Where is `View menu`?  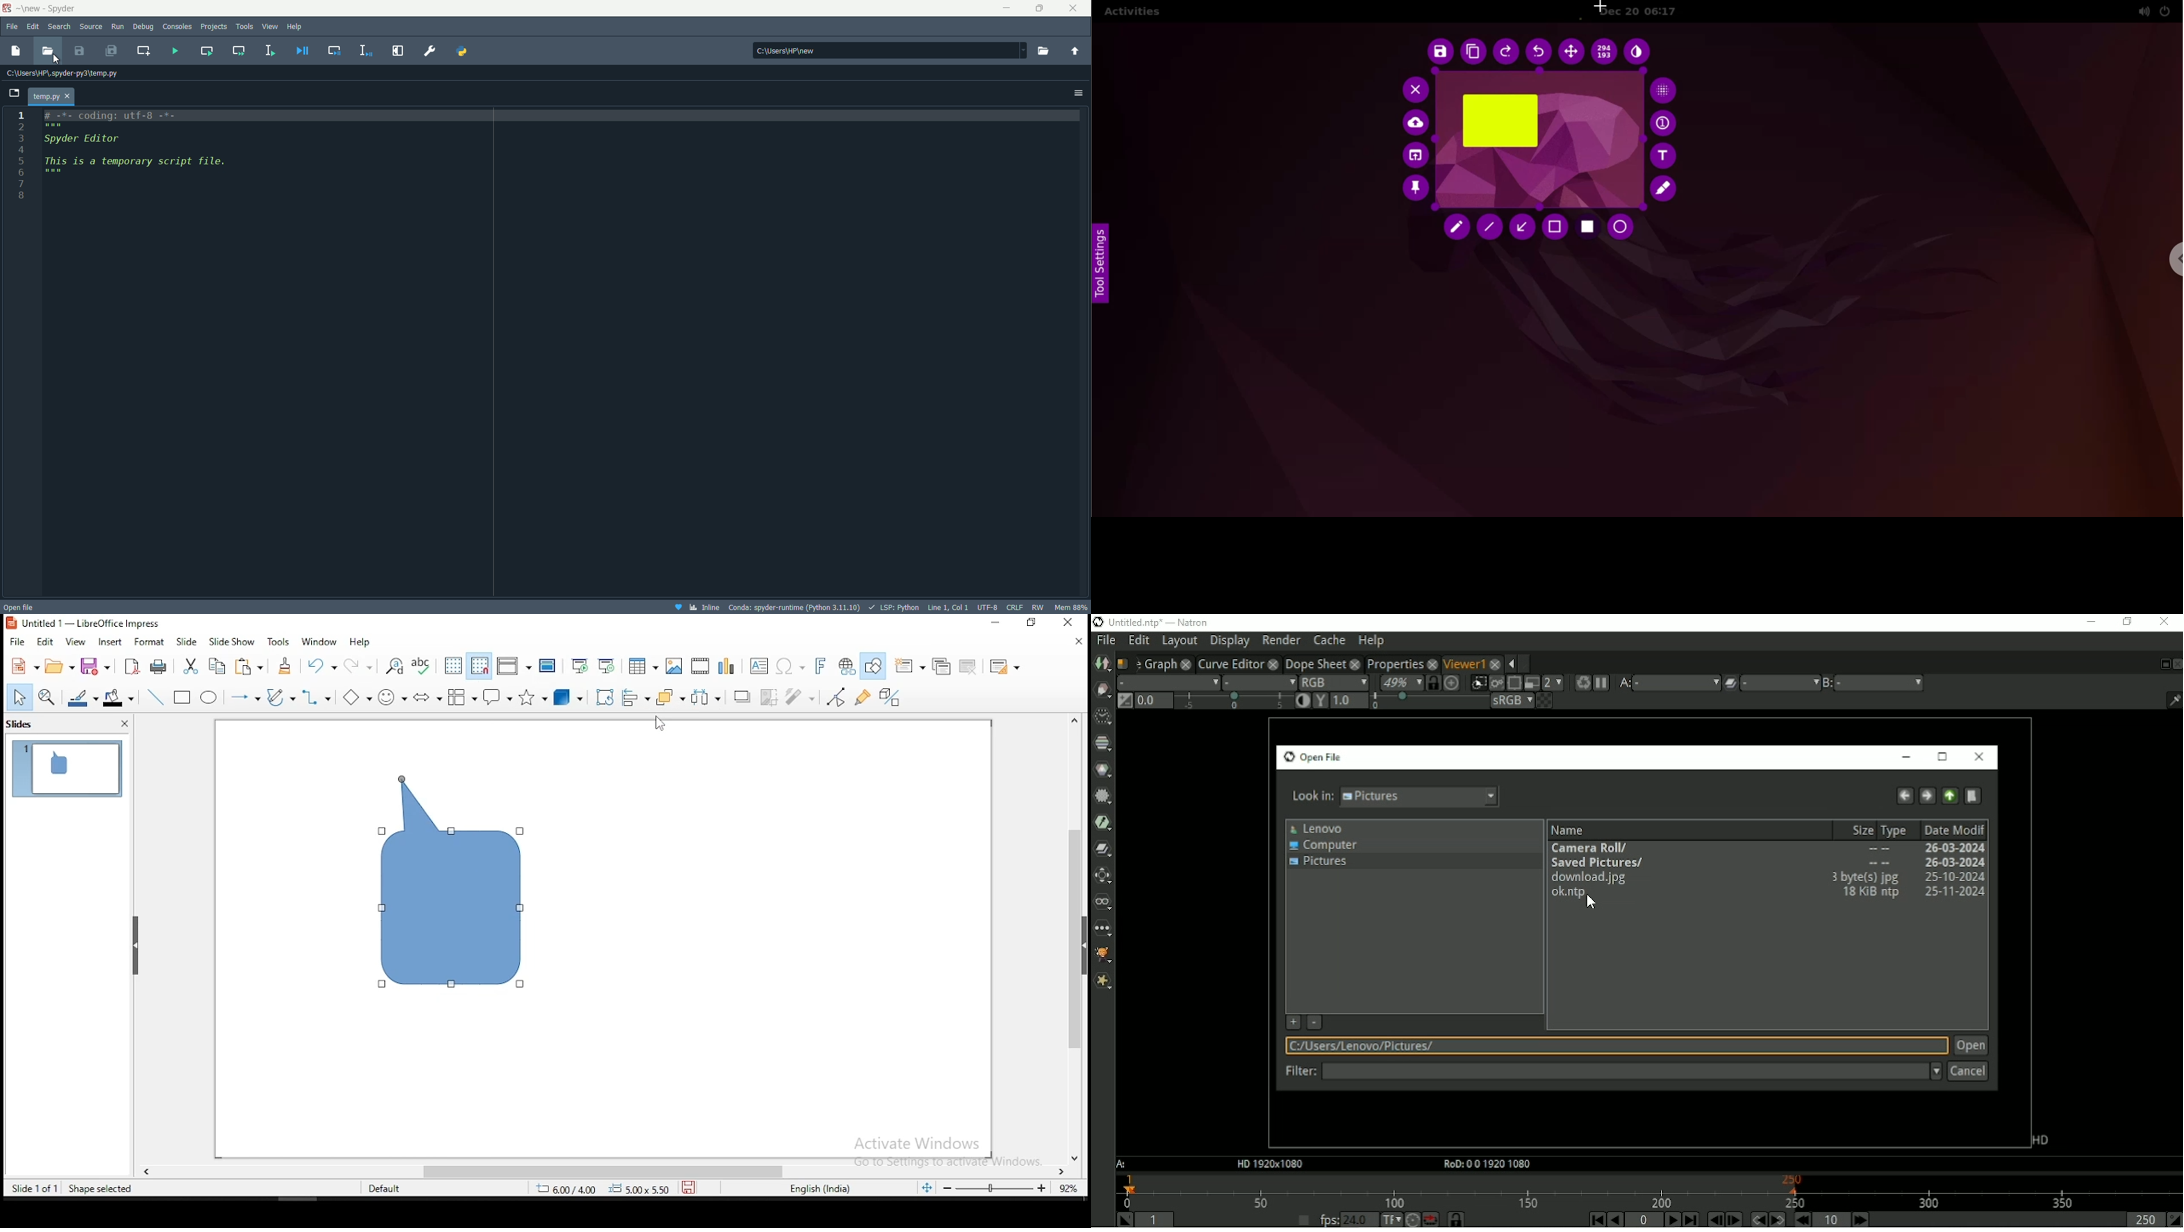
View menu is located at coordinates (269, 27).